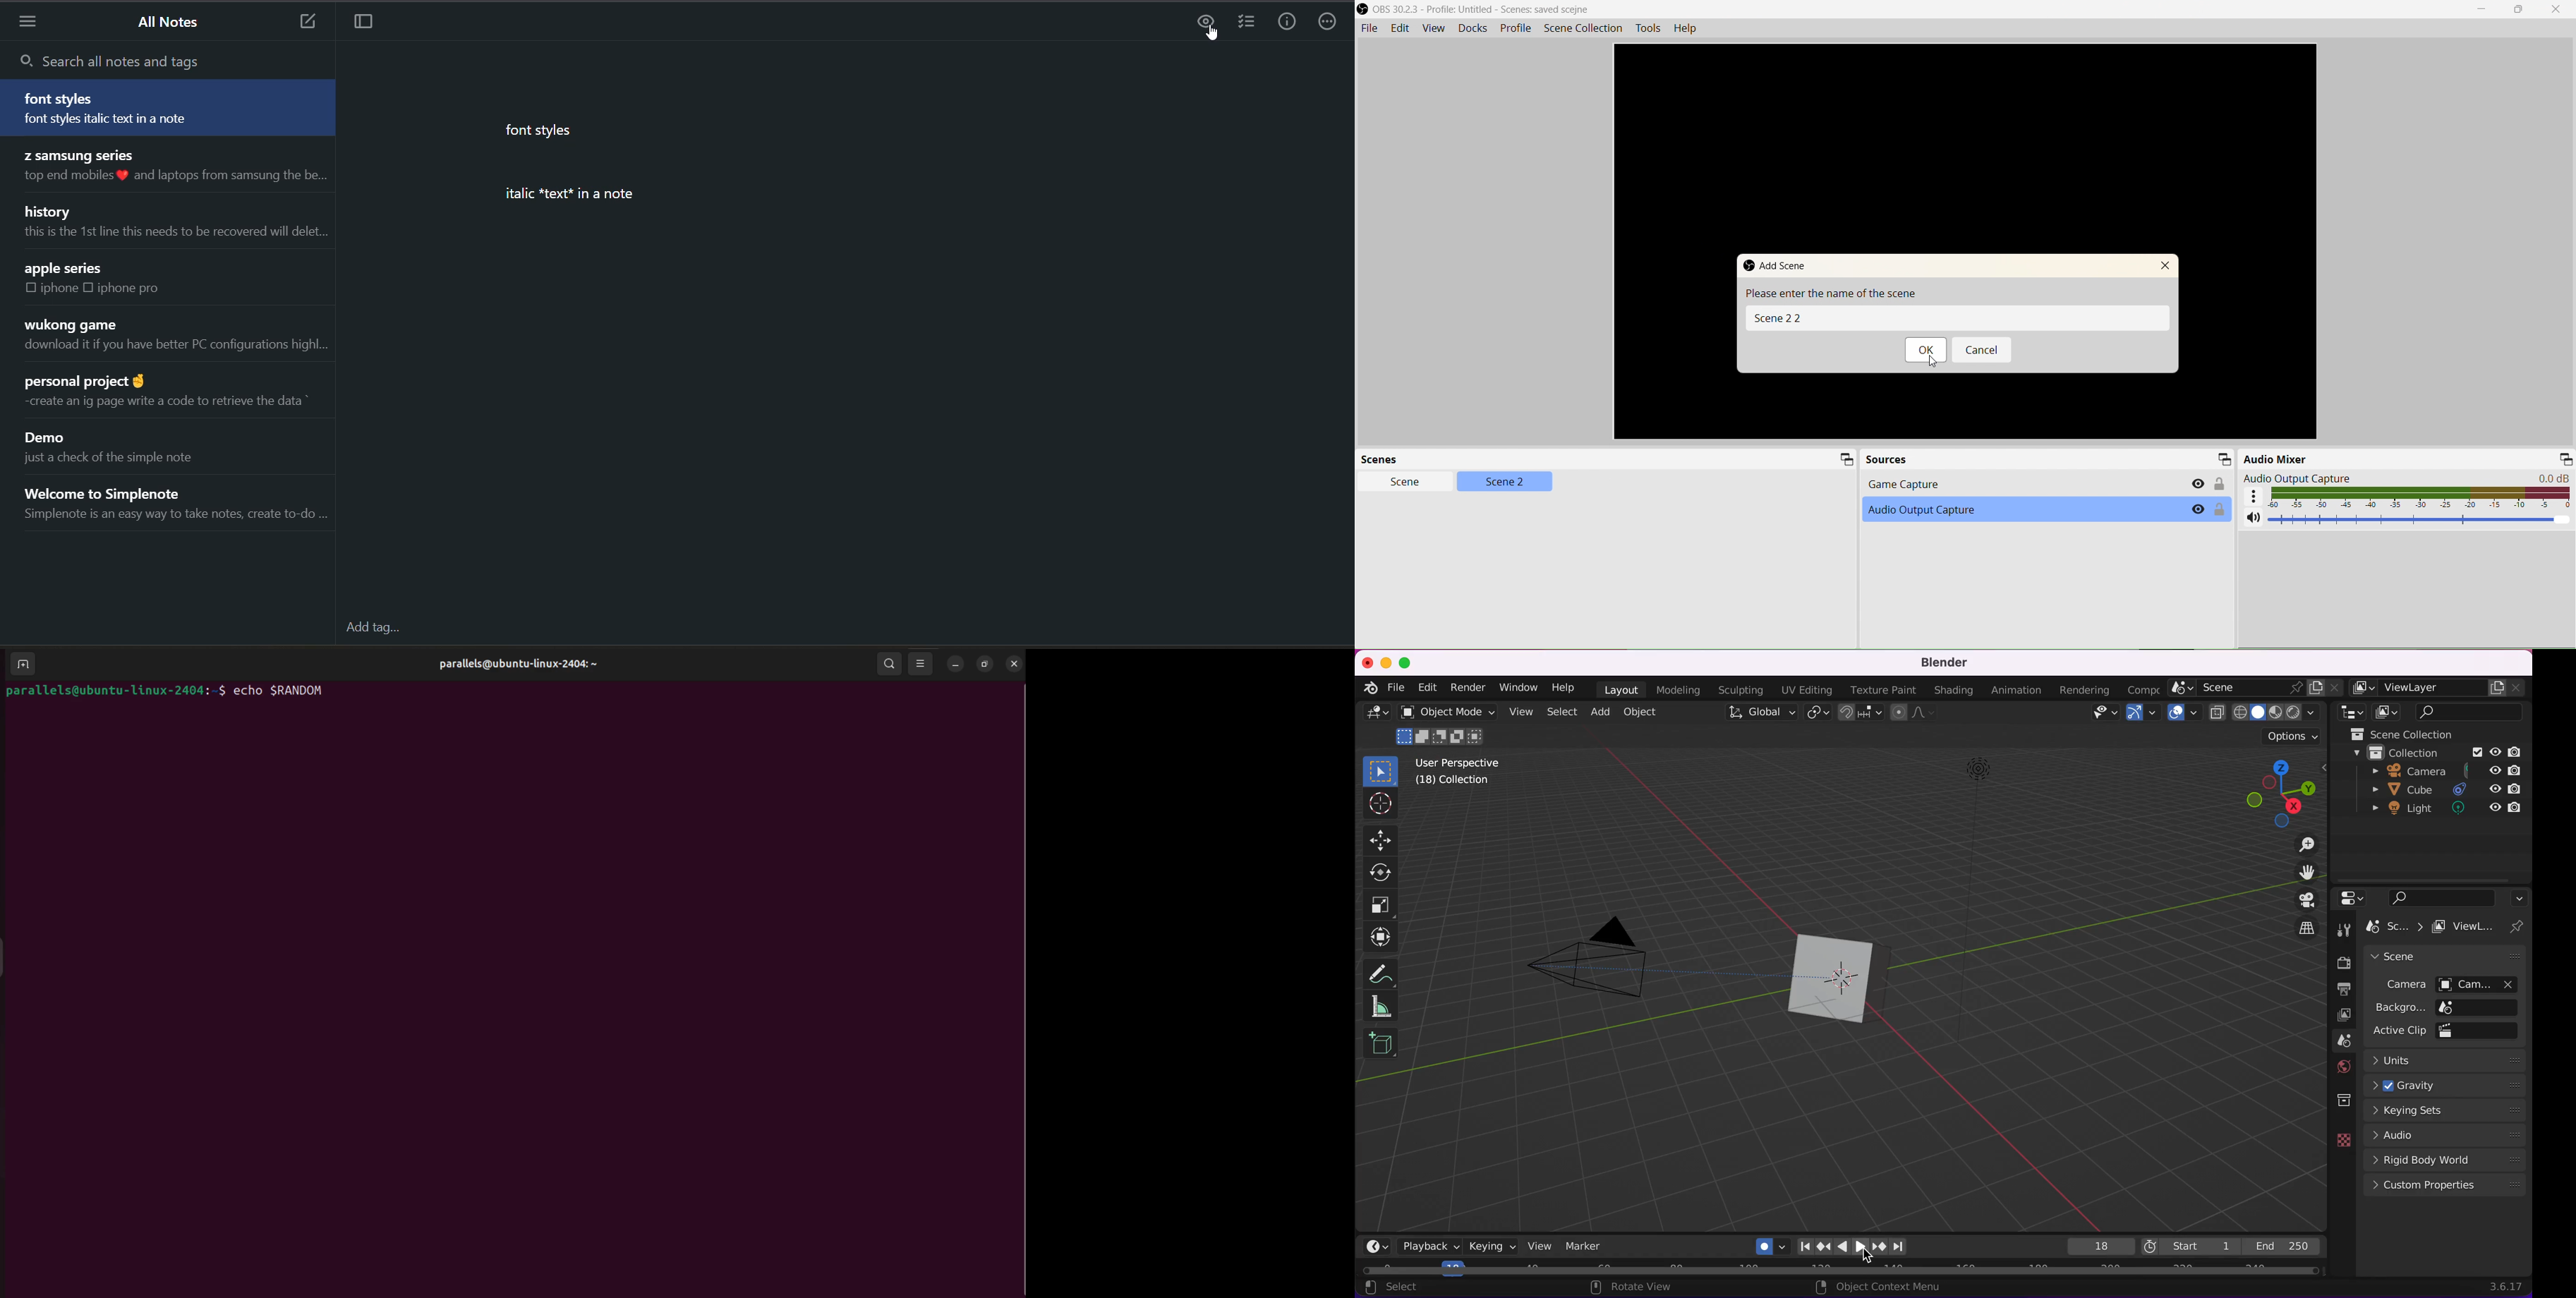  What do you see at coordinates (2200, 484) in the screenshot?
I see `Eye` at bounding box center [2200, 484].